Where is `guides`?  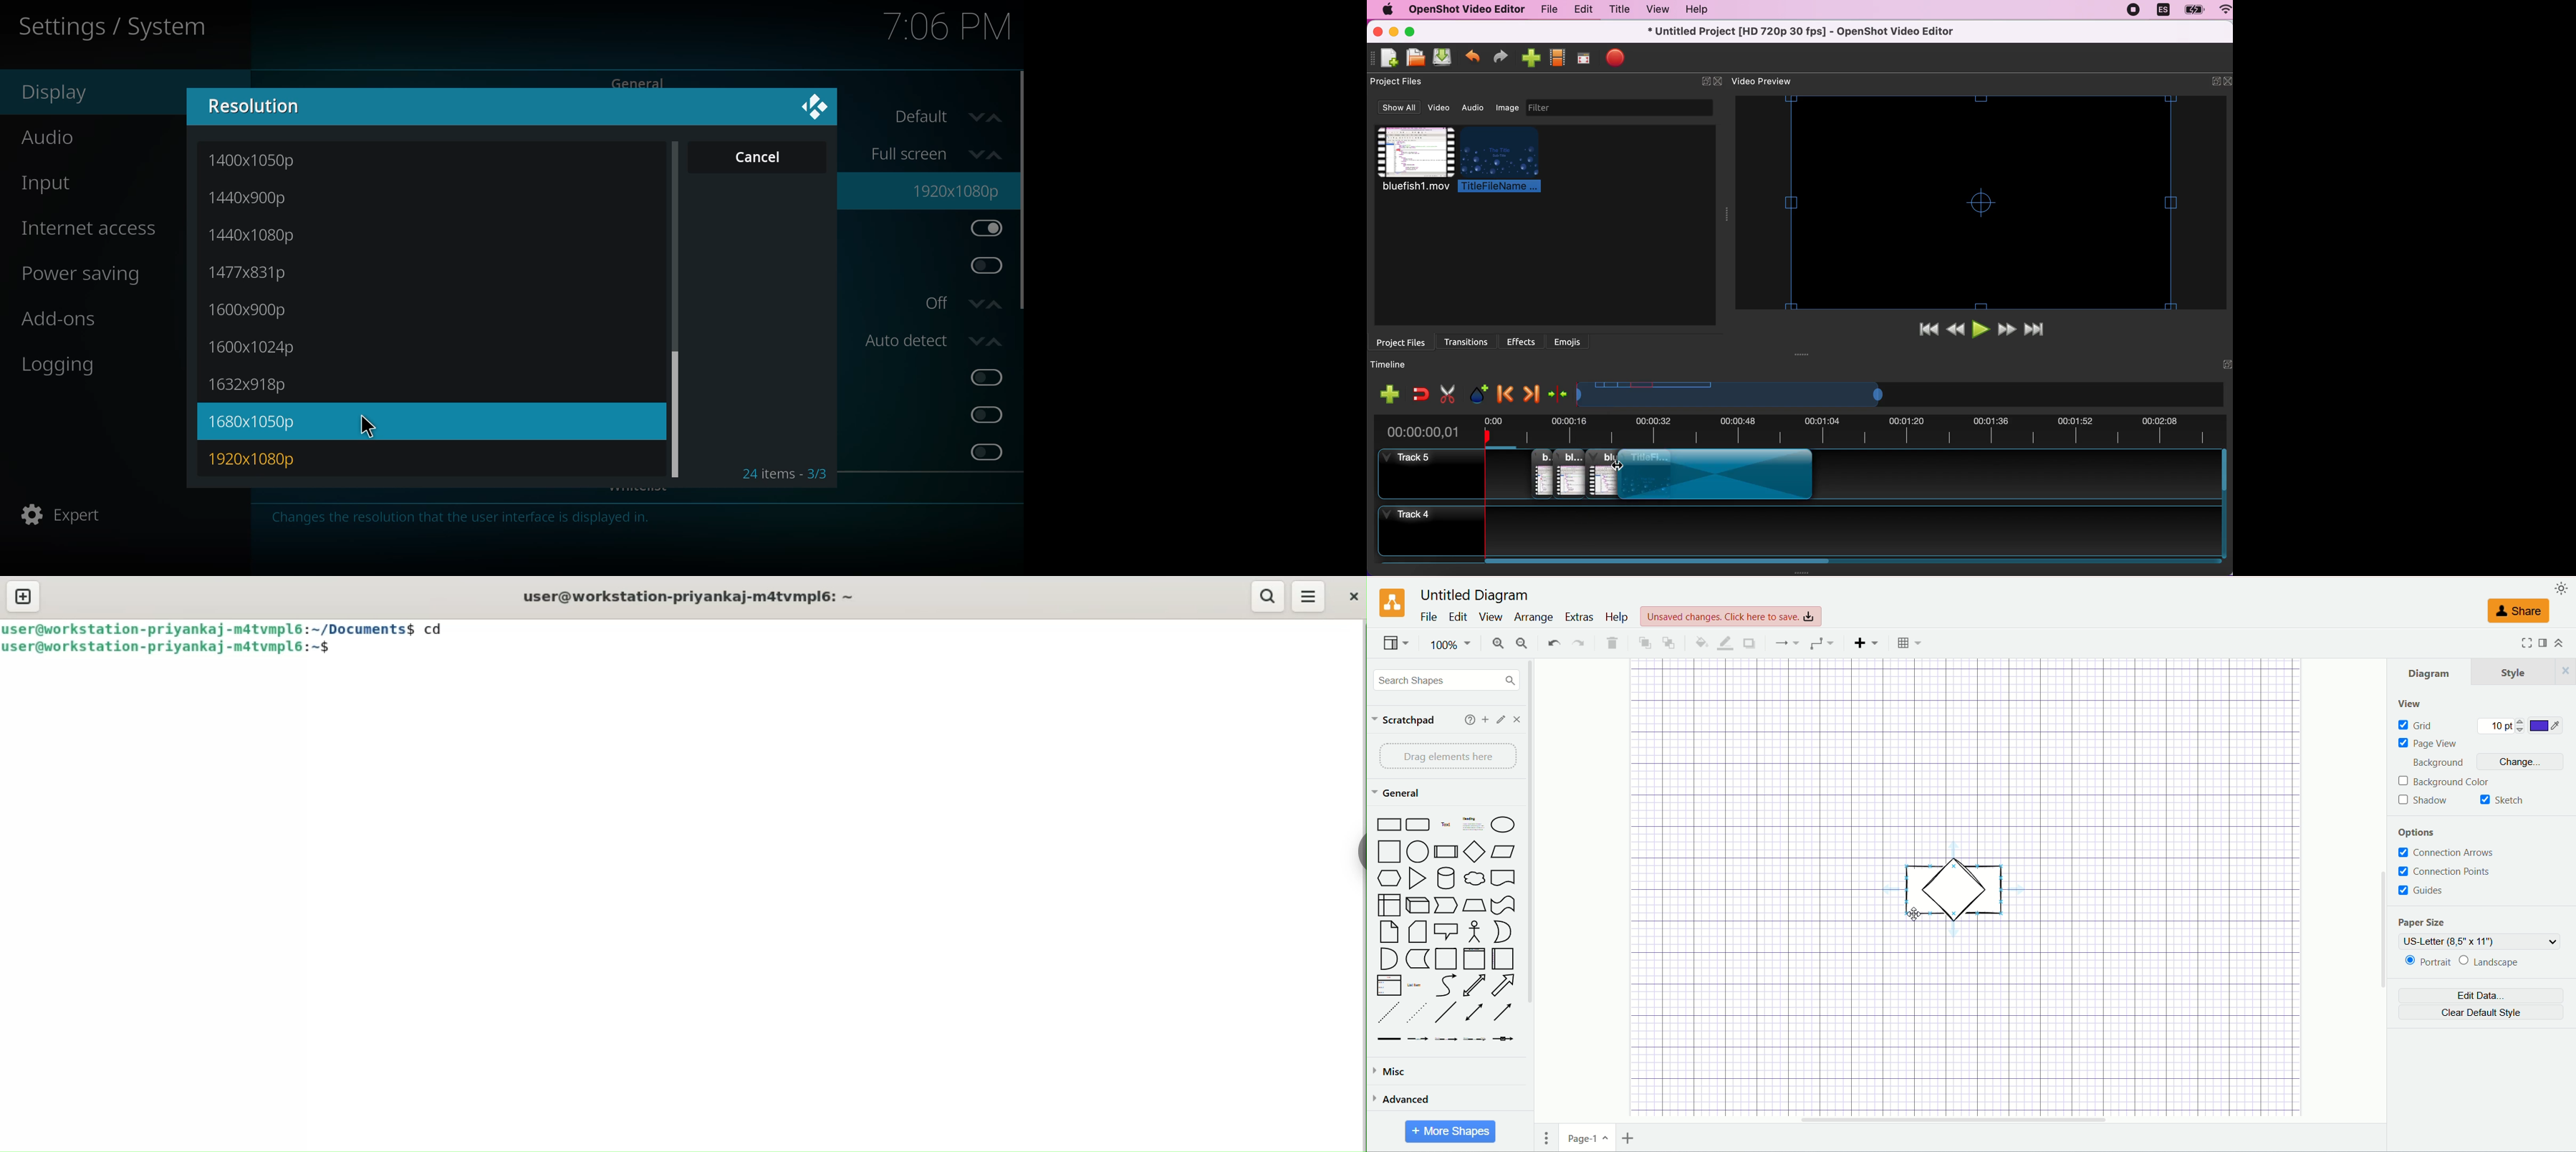 guides is located at coordinates (2425, 892).